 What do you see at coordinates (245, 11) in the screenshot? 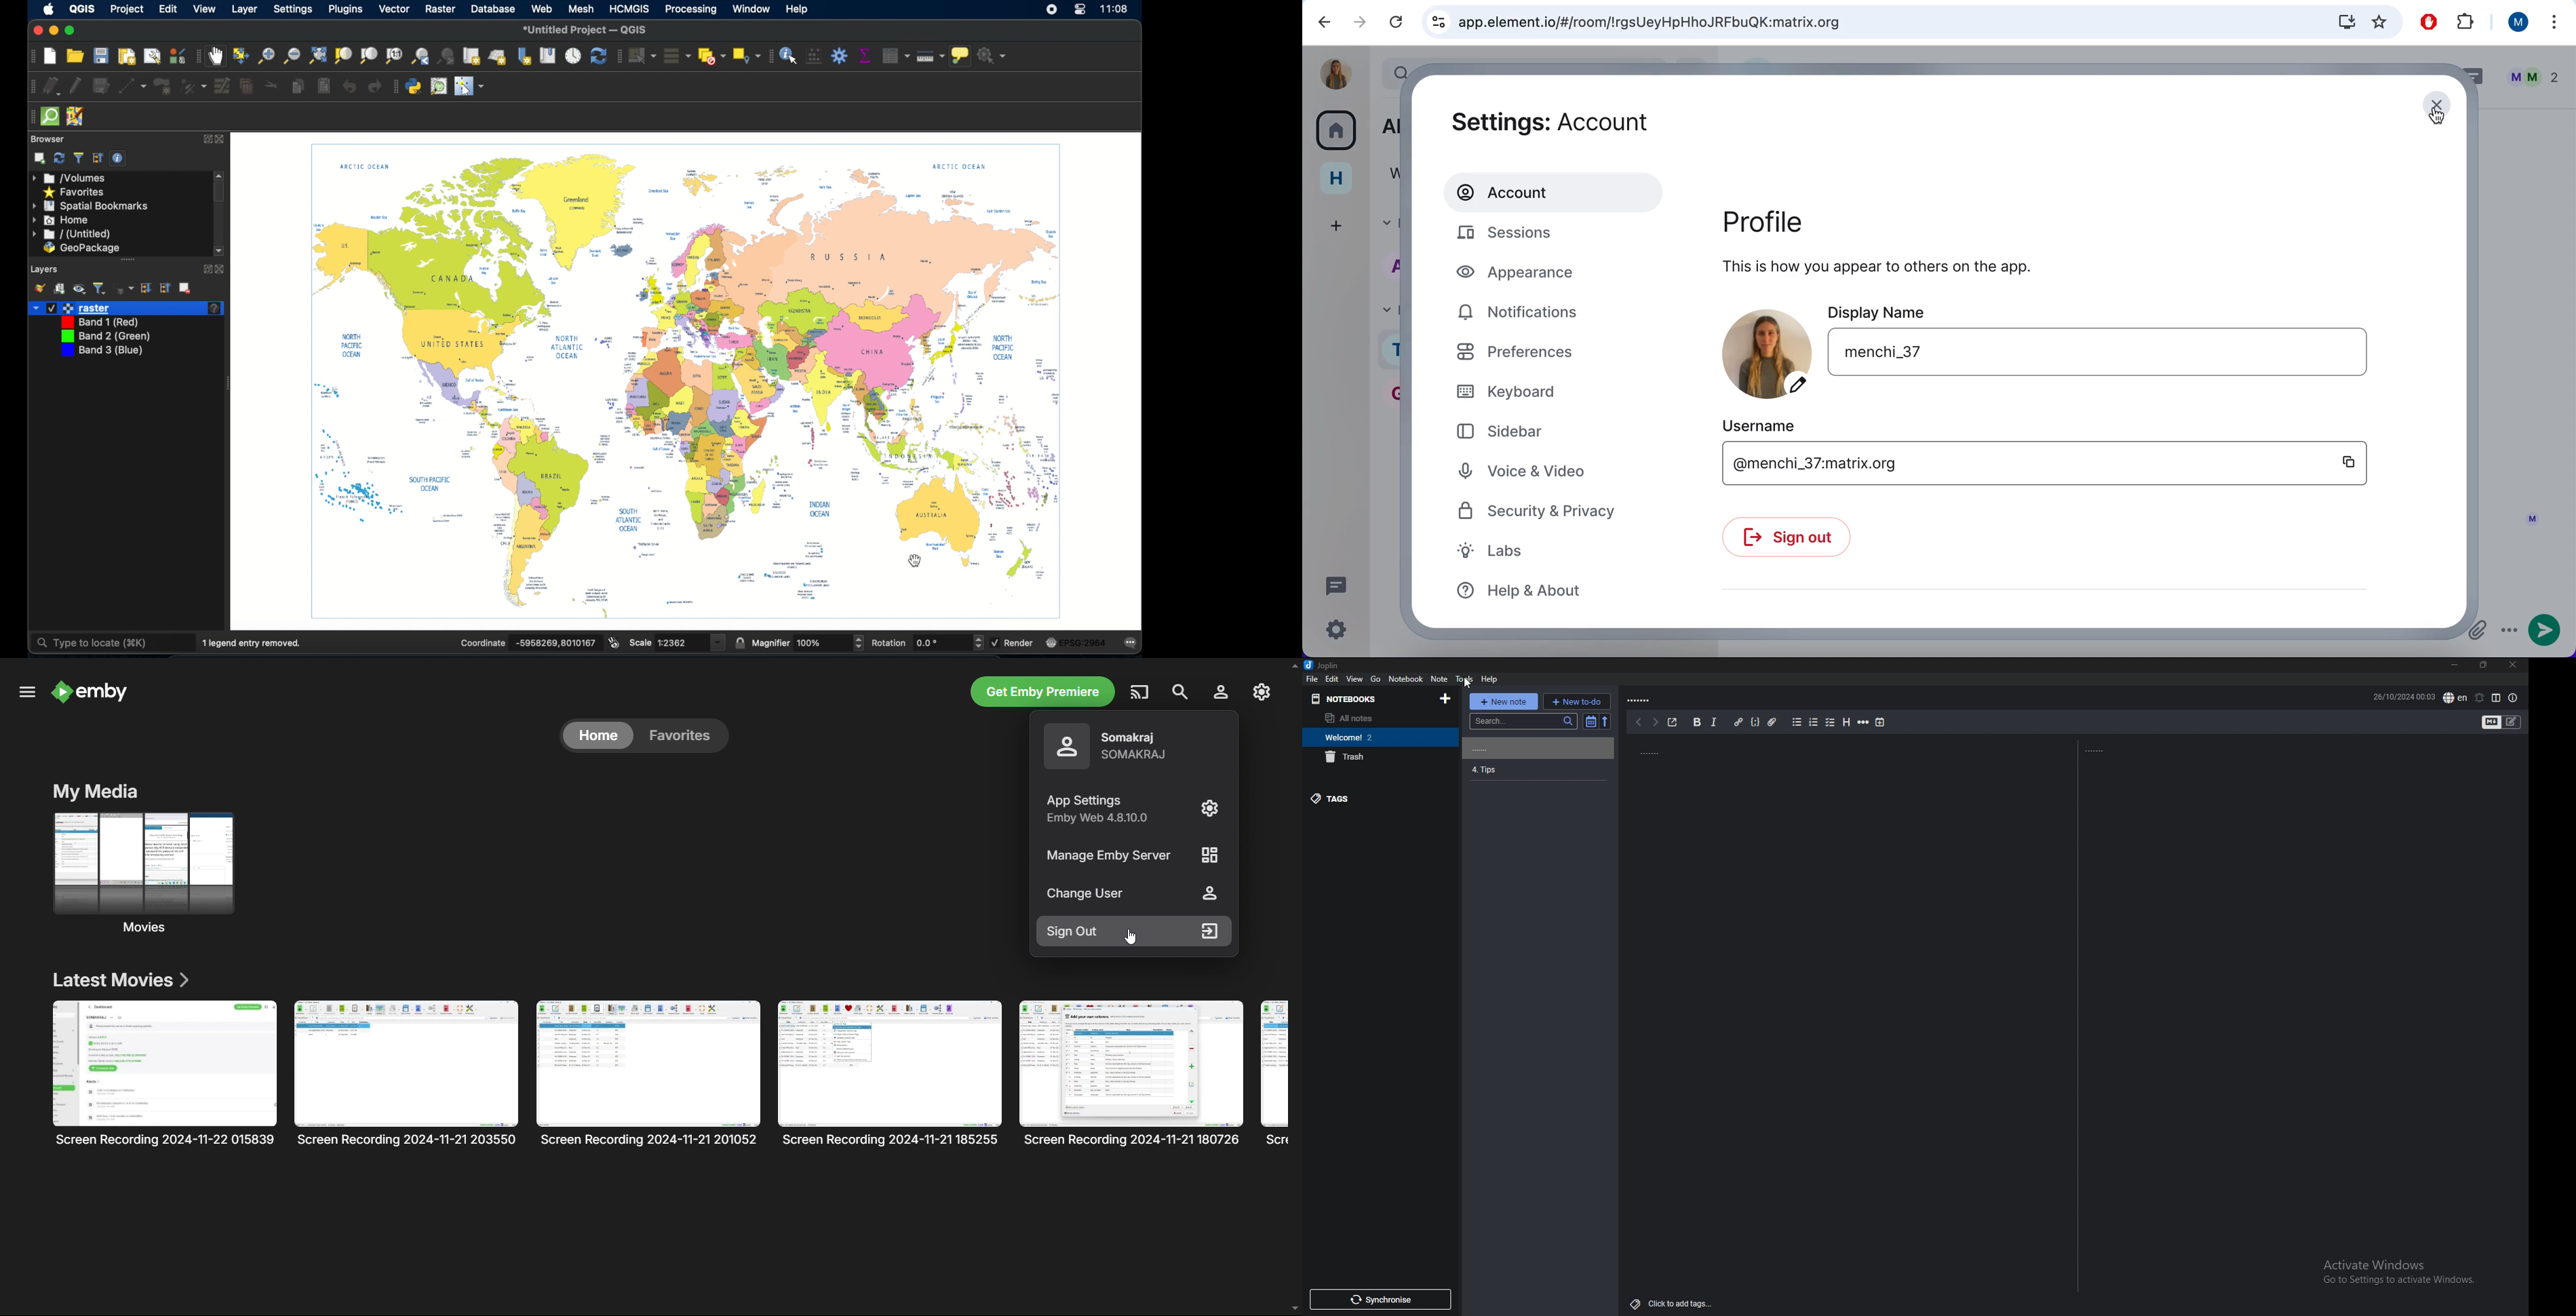
I see `layer` at bounding box center [245, 11].